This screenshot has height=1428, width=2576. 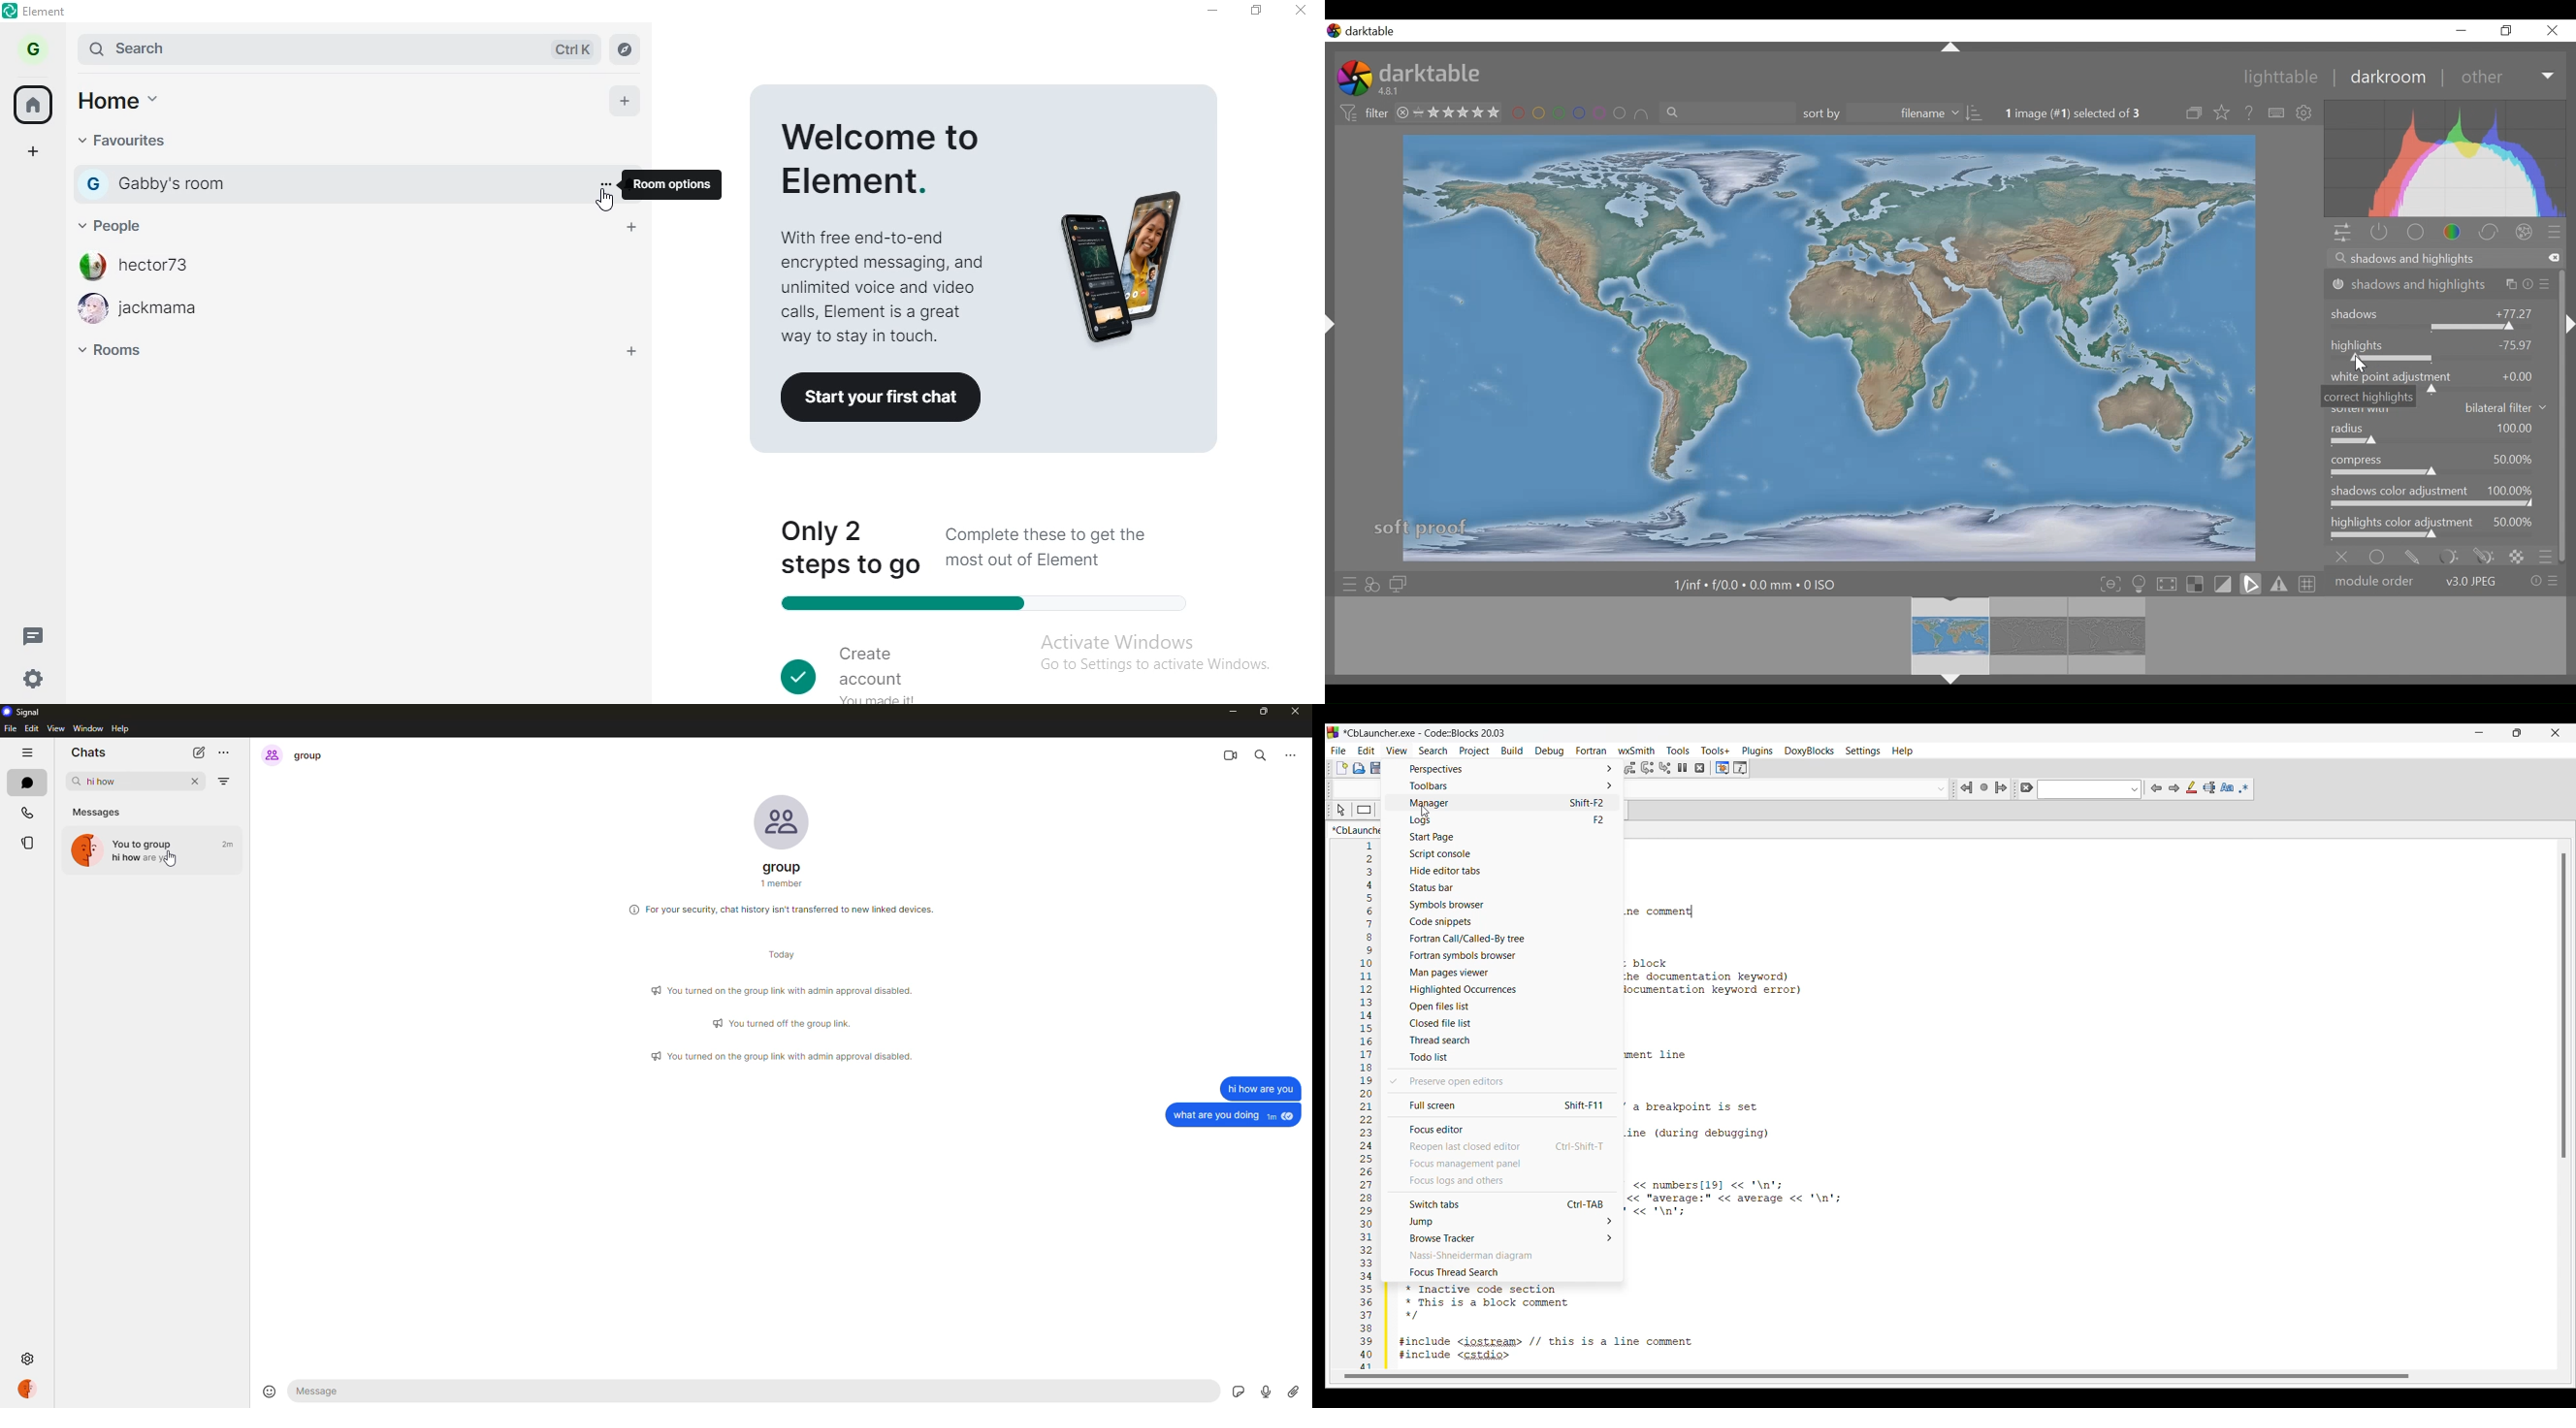 I want to click on Edit menu, so click(x=1367, y=750).